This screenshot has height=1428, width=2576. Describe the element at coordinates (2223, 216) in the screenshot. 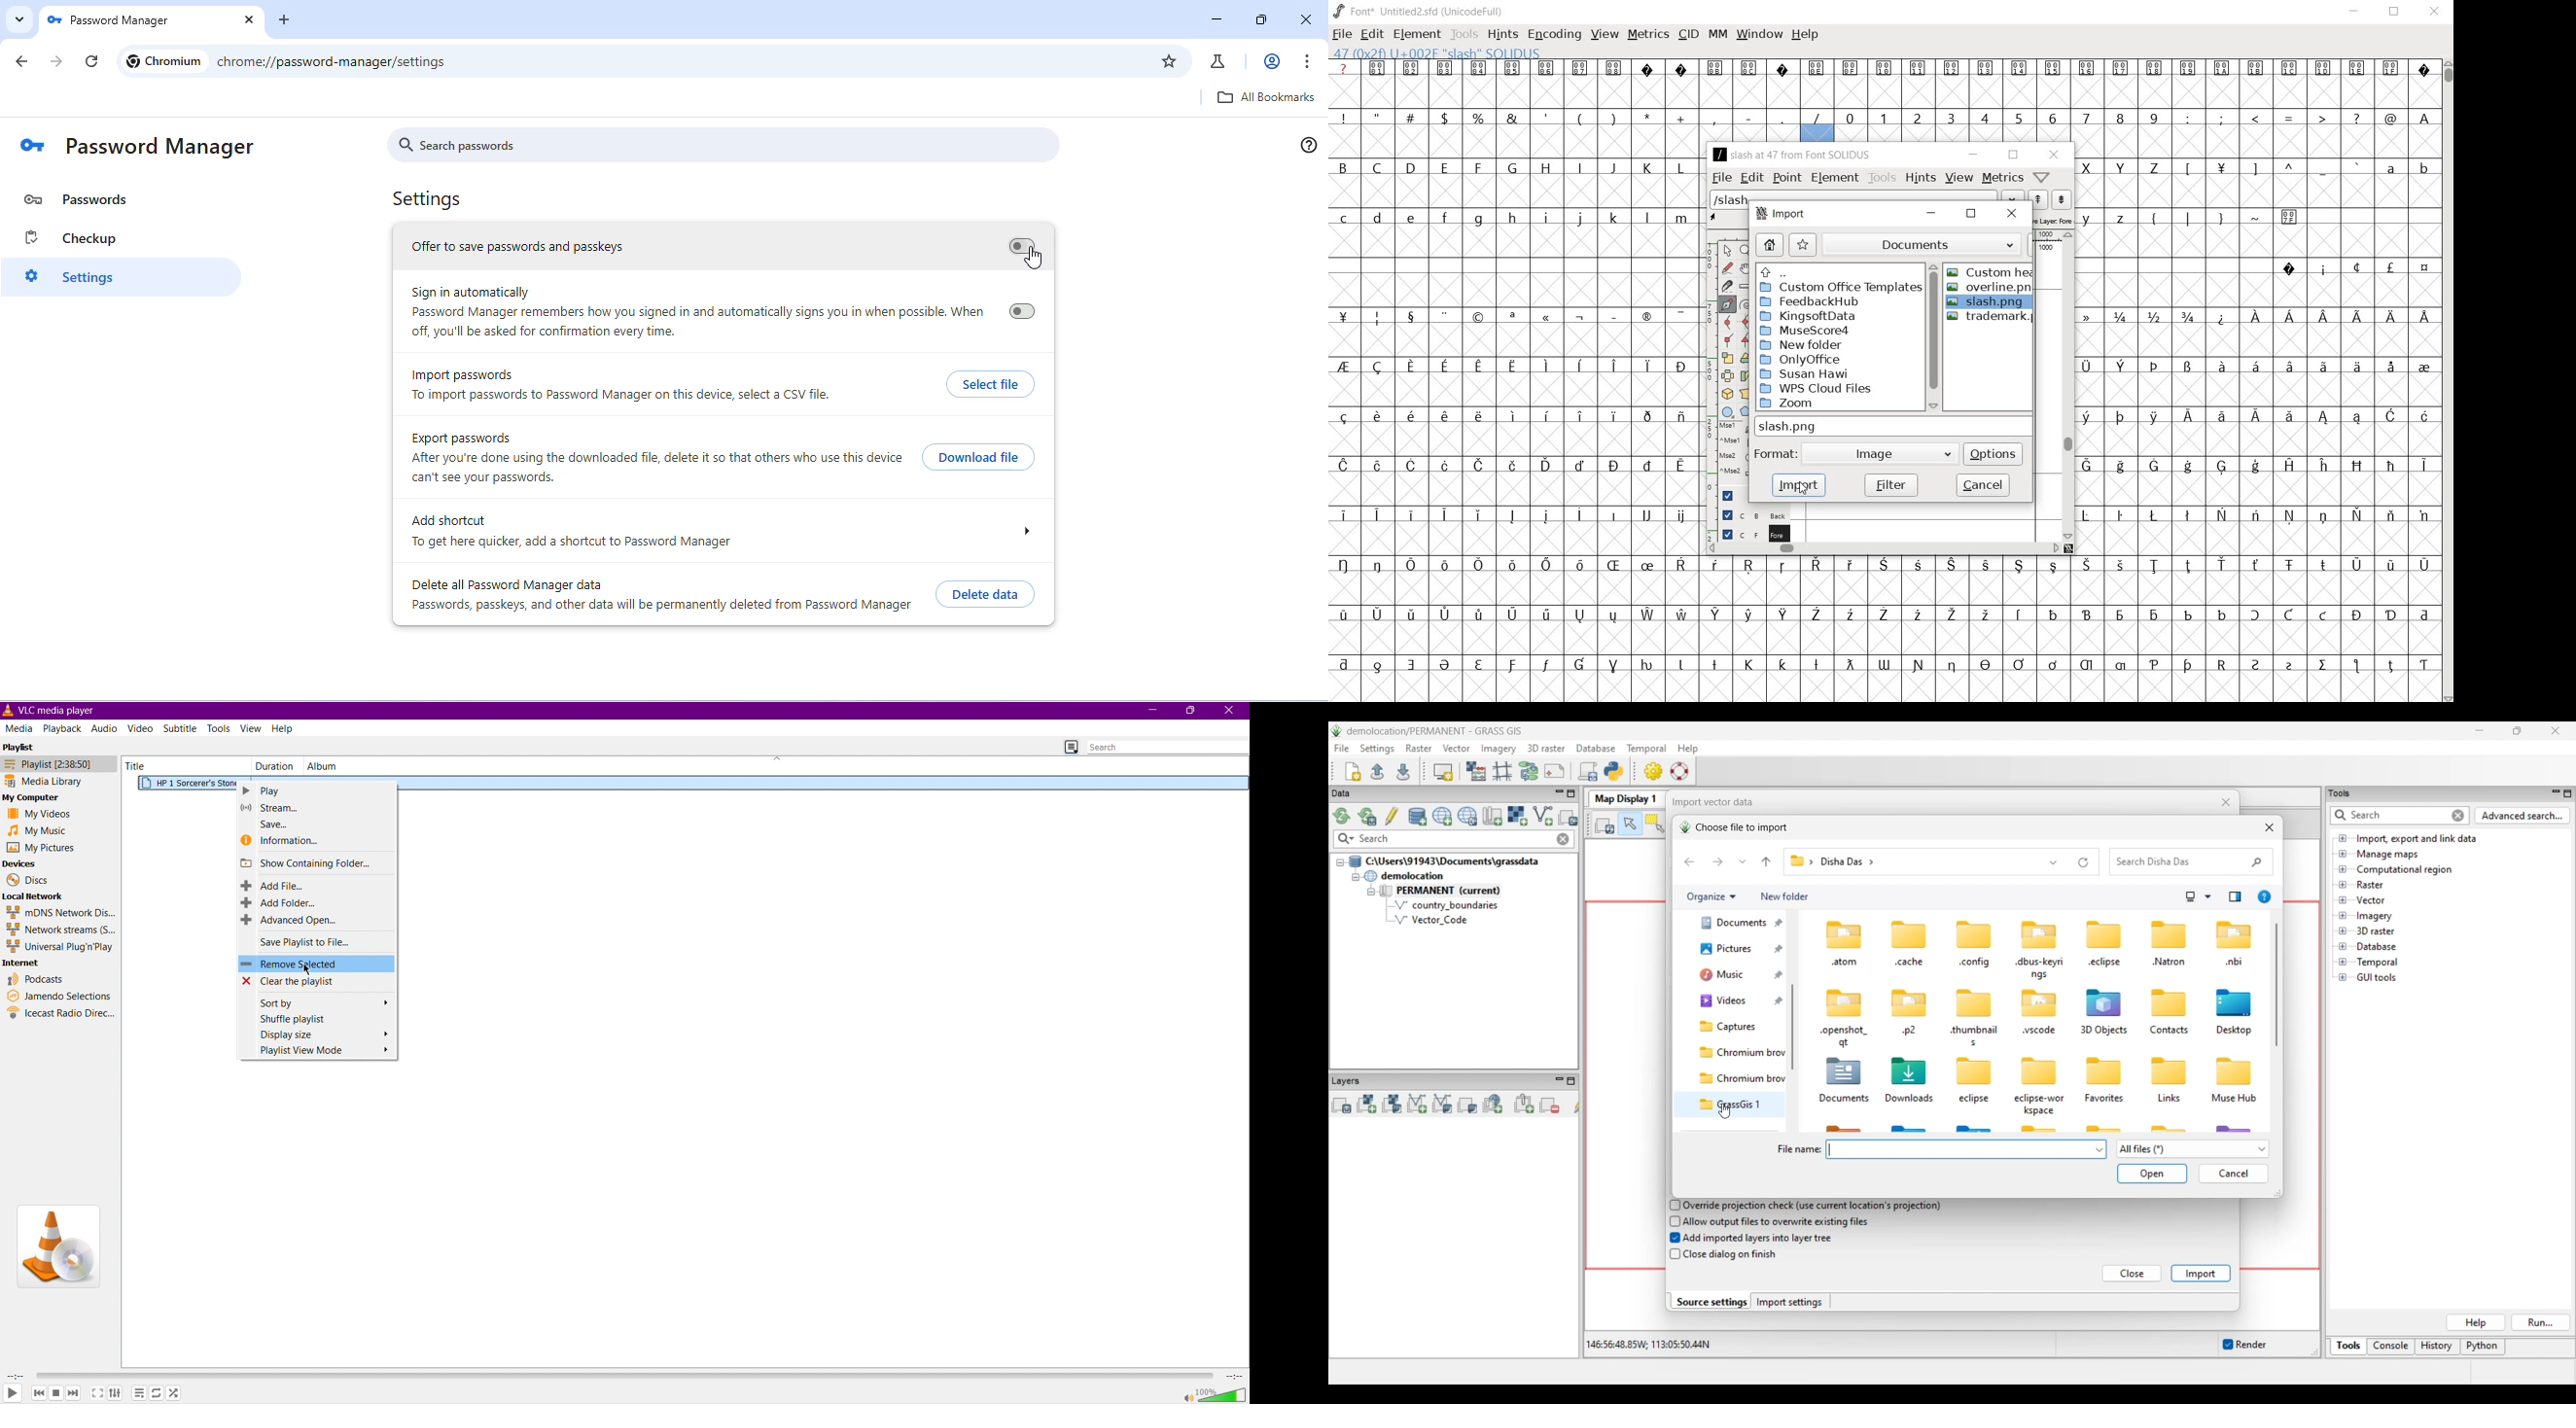

I see `symbols` at that location.